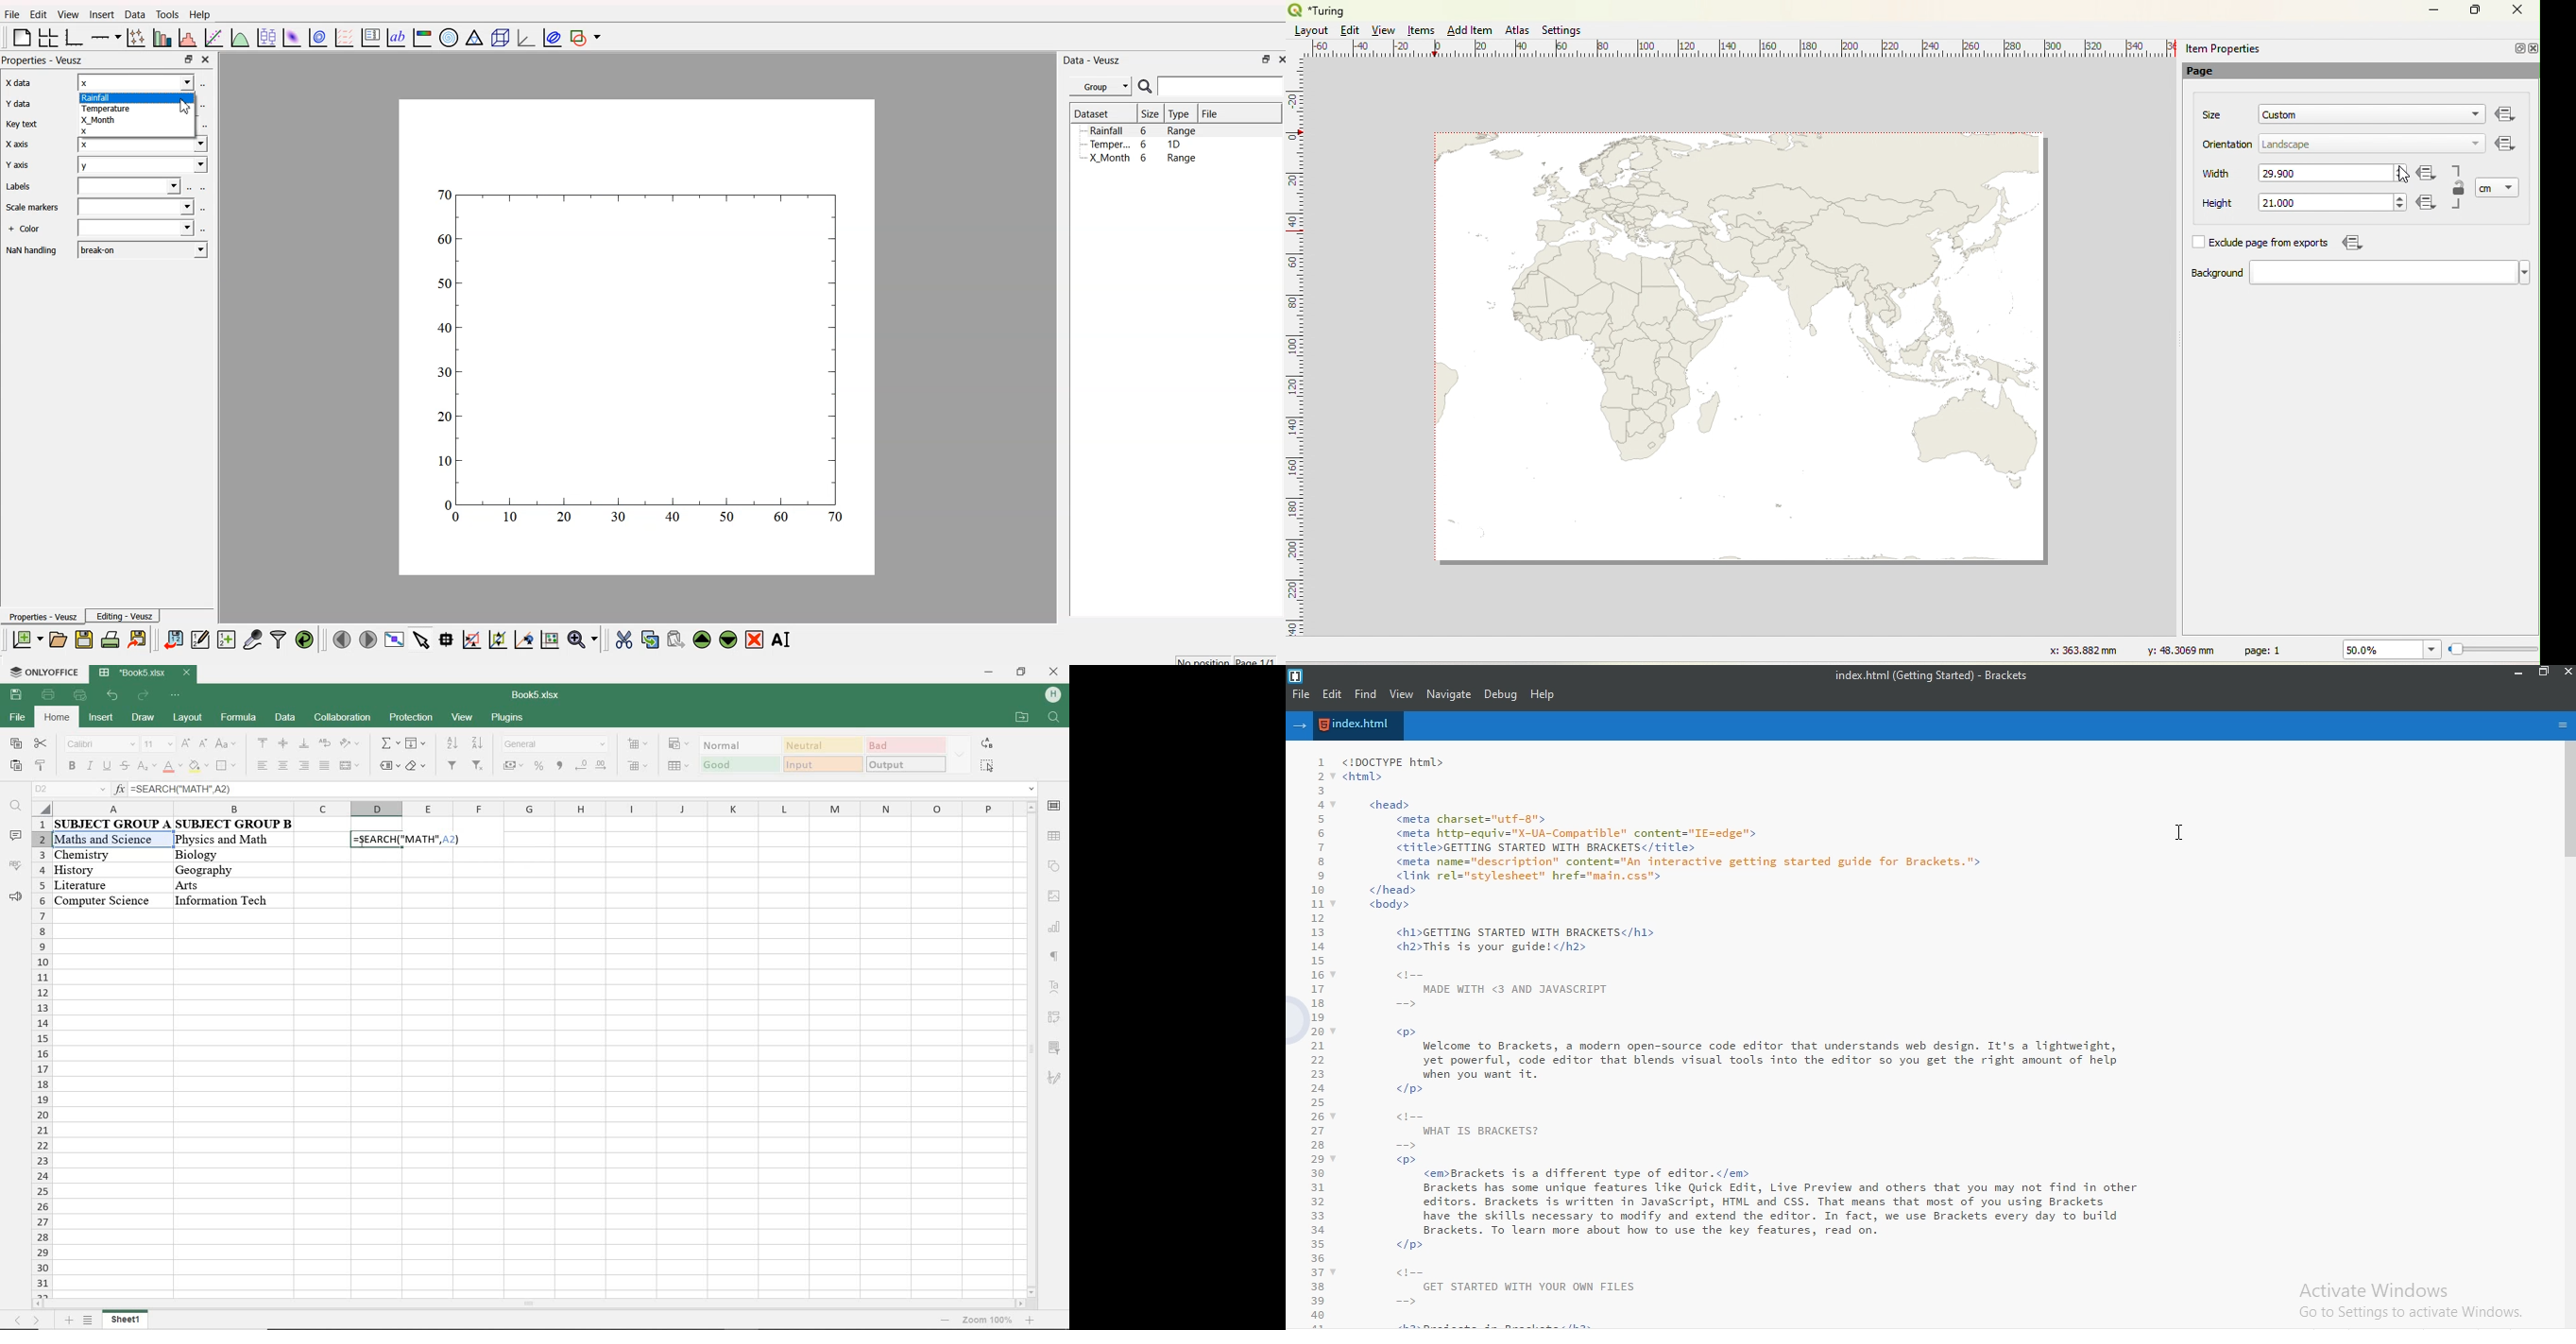 This screenshot has height=1344, width=2576. Describe the element at coordinates (537, 696) in the screenshot. I see `document name` at that location.